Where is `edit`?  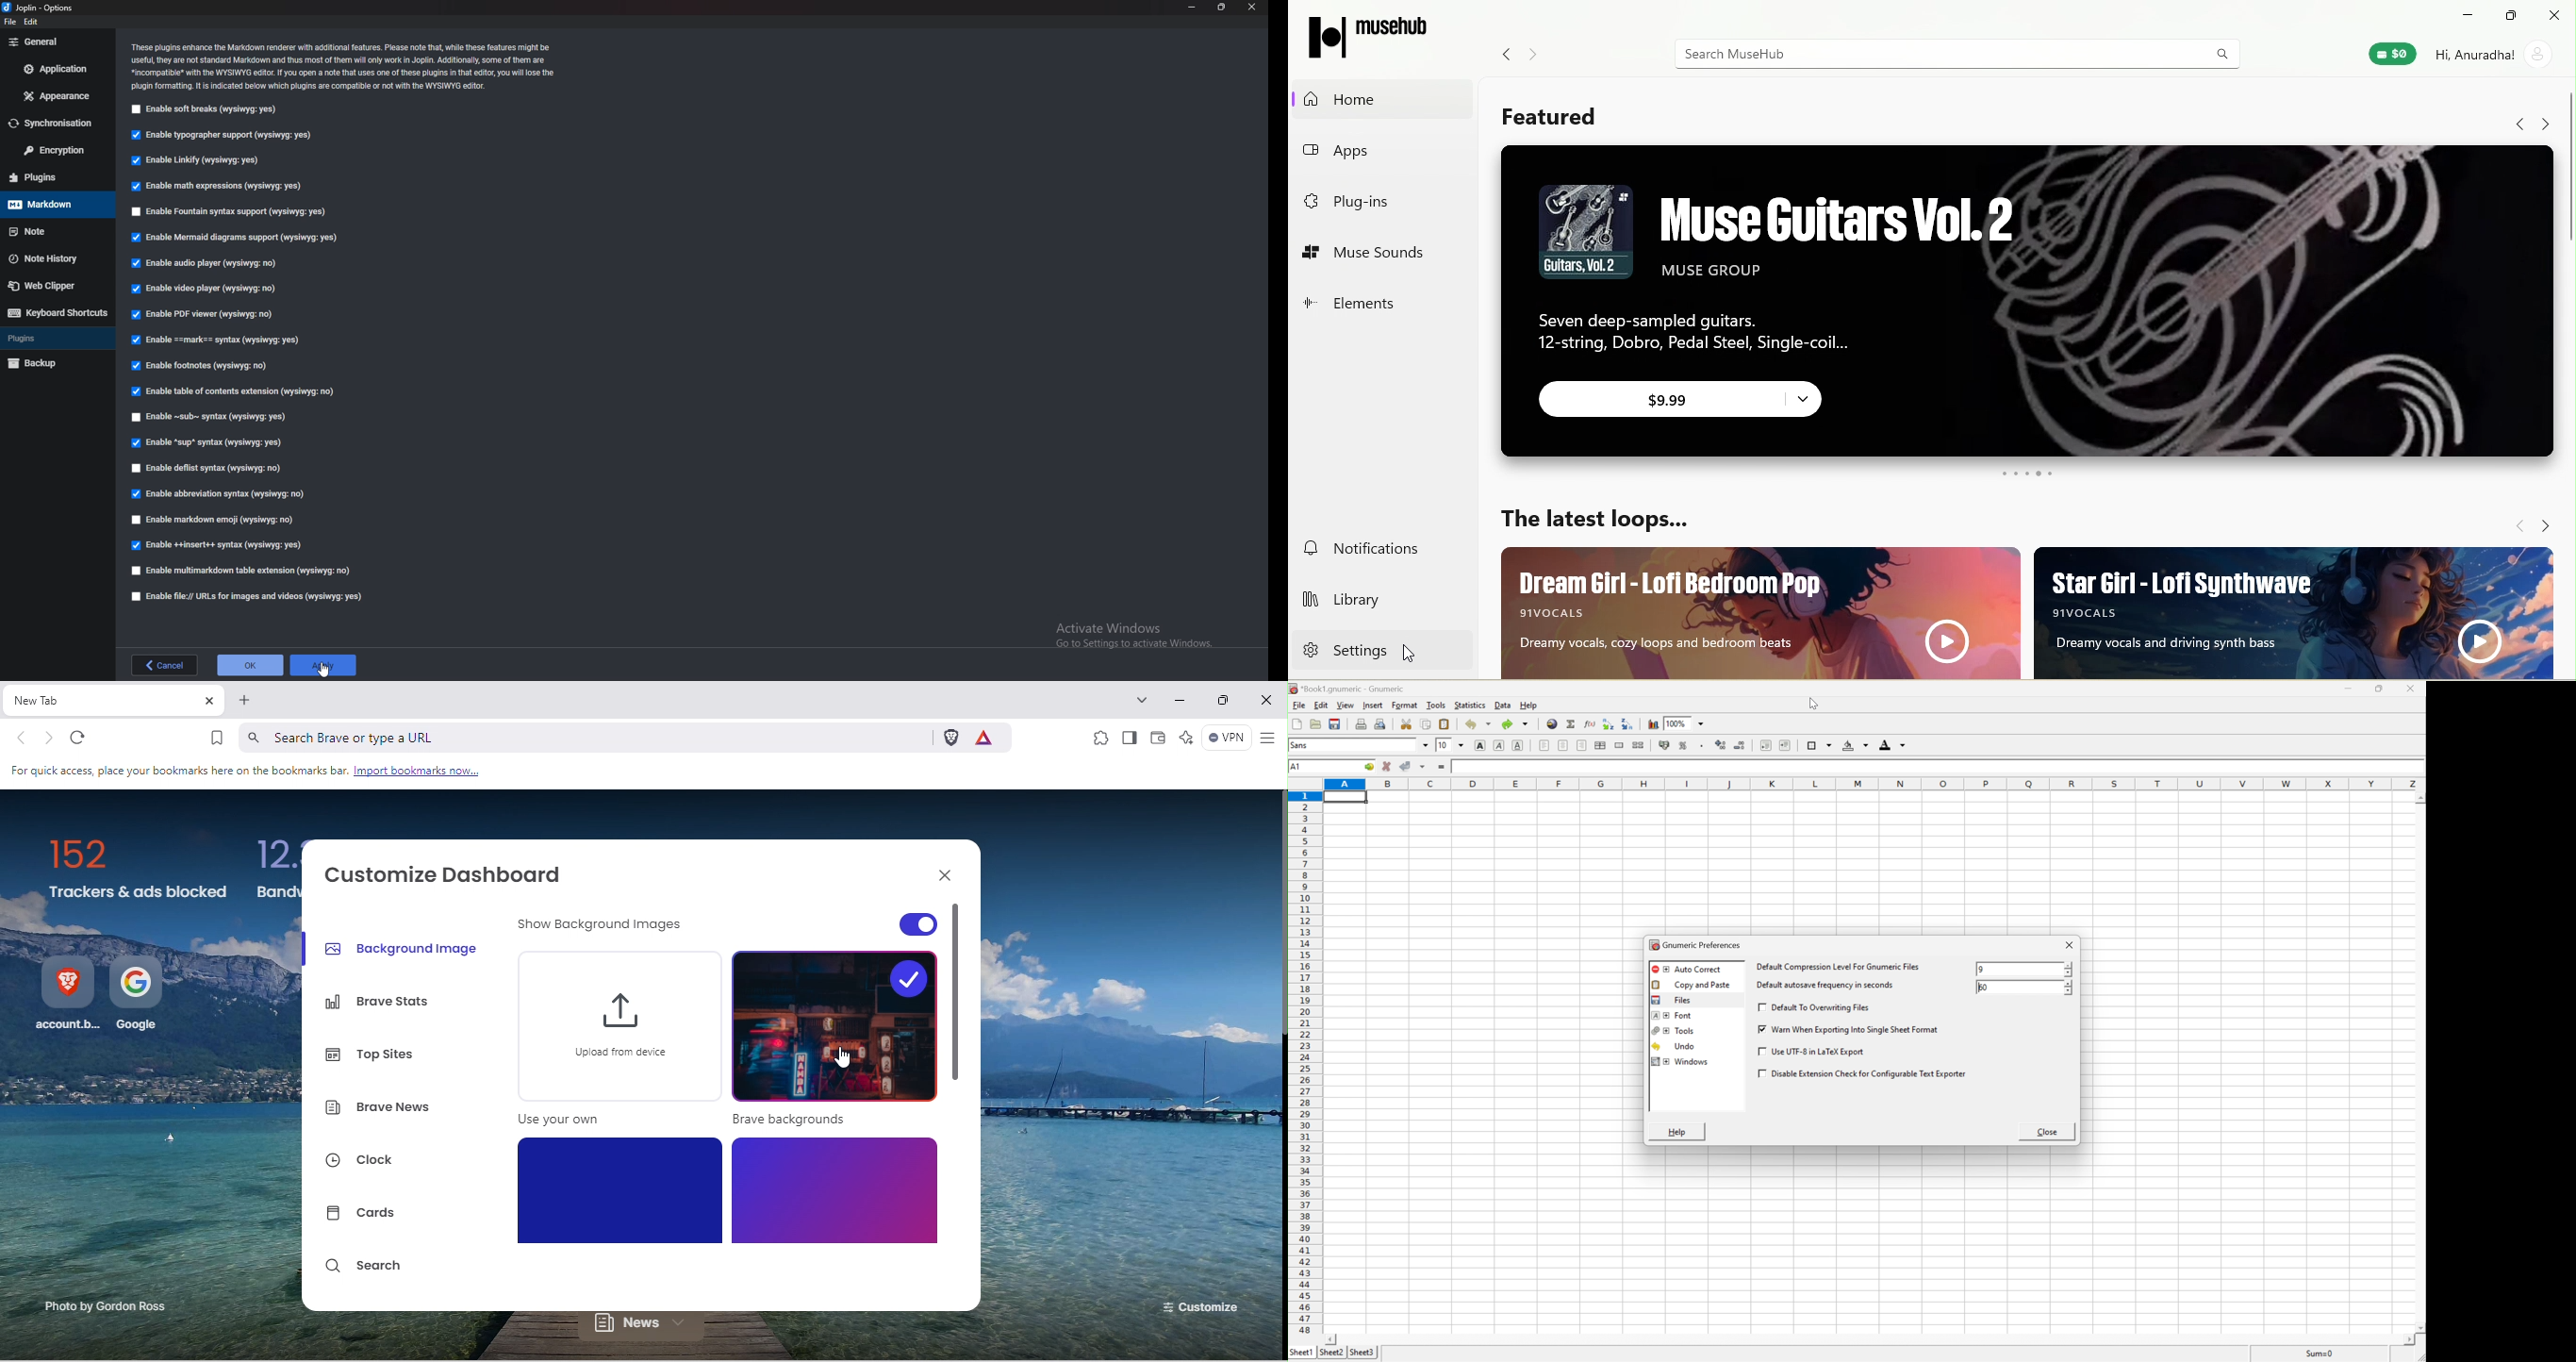
edit is located at coordinates (32, 22).